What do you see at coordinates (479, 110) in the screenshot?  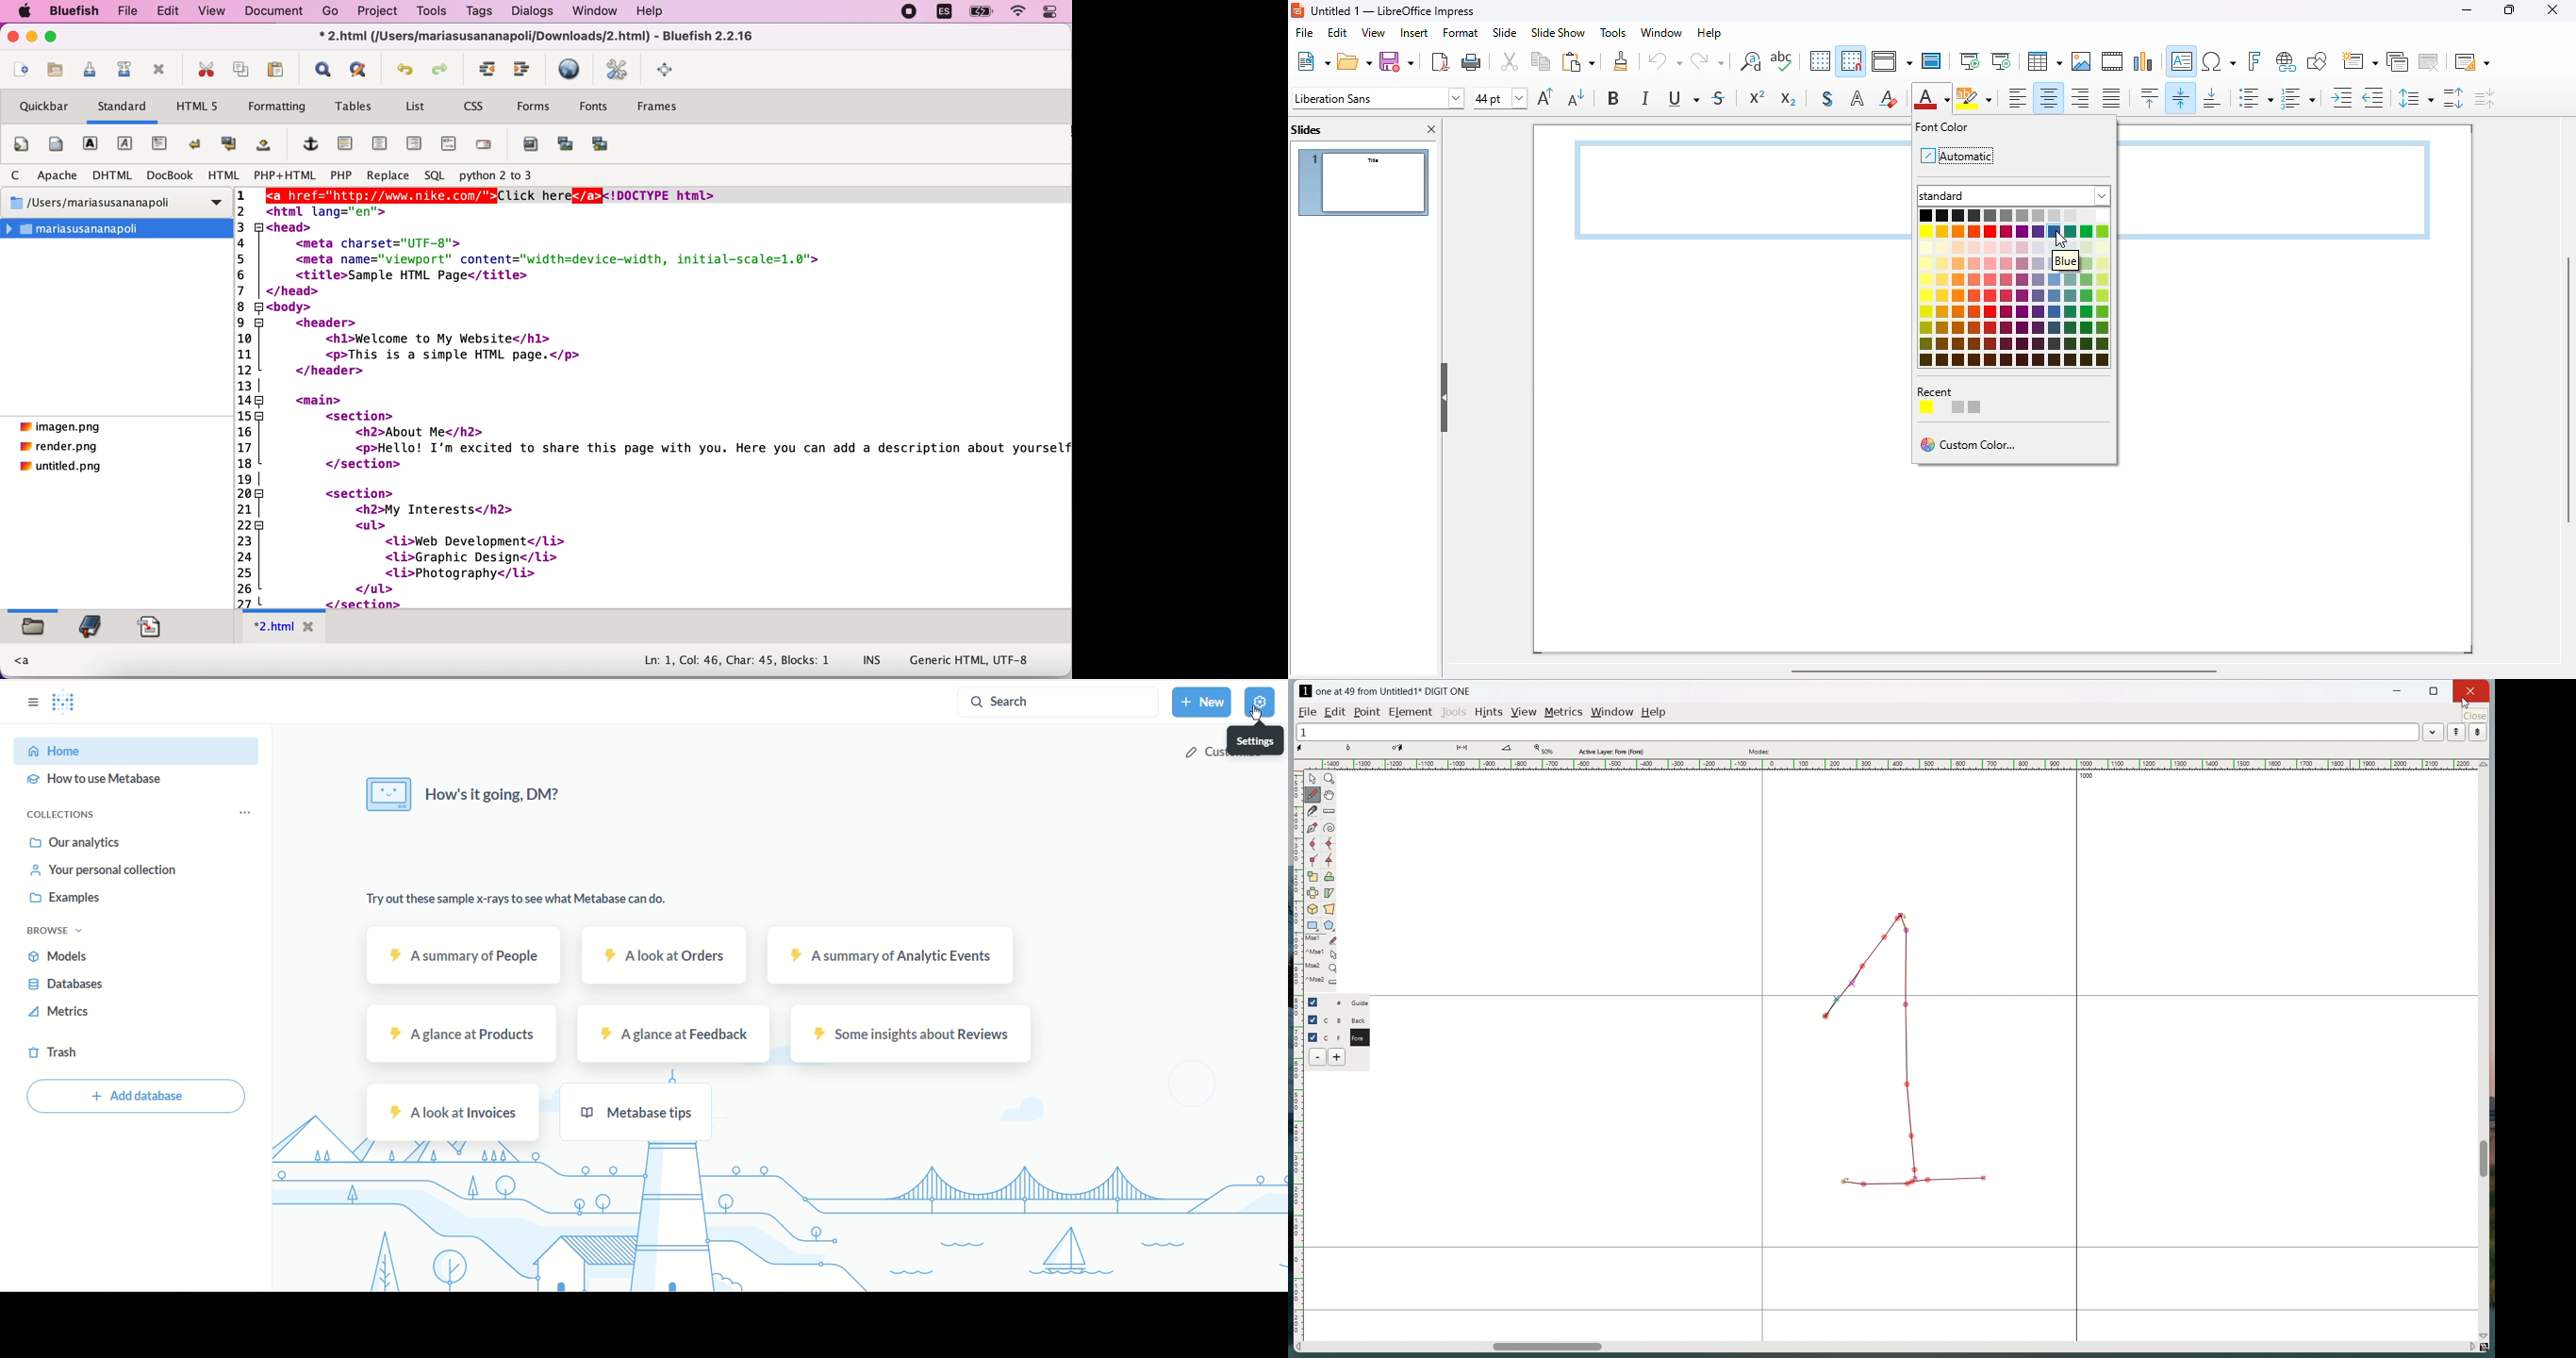 I see `css` at bounding box center [479, 110].